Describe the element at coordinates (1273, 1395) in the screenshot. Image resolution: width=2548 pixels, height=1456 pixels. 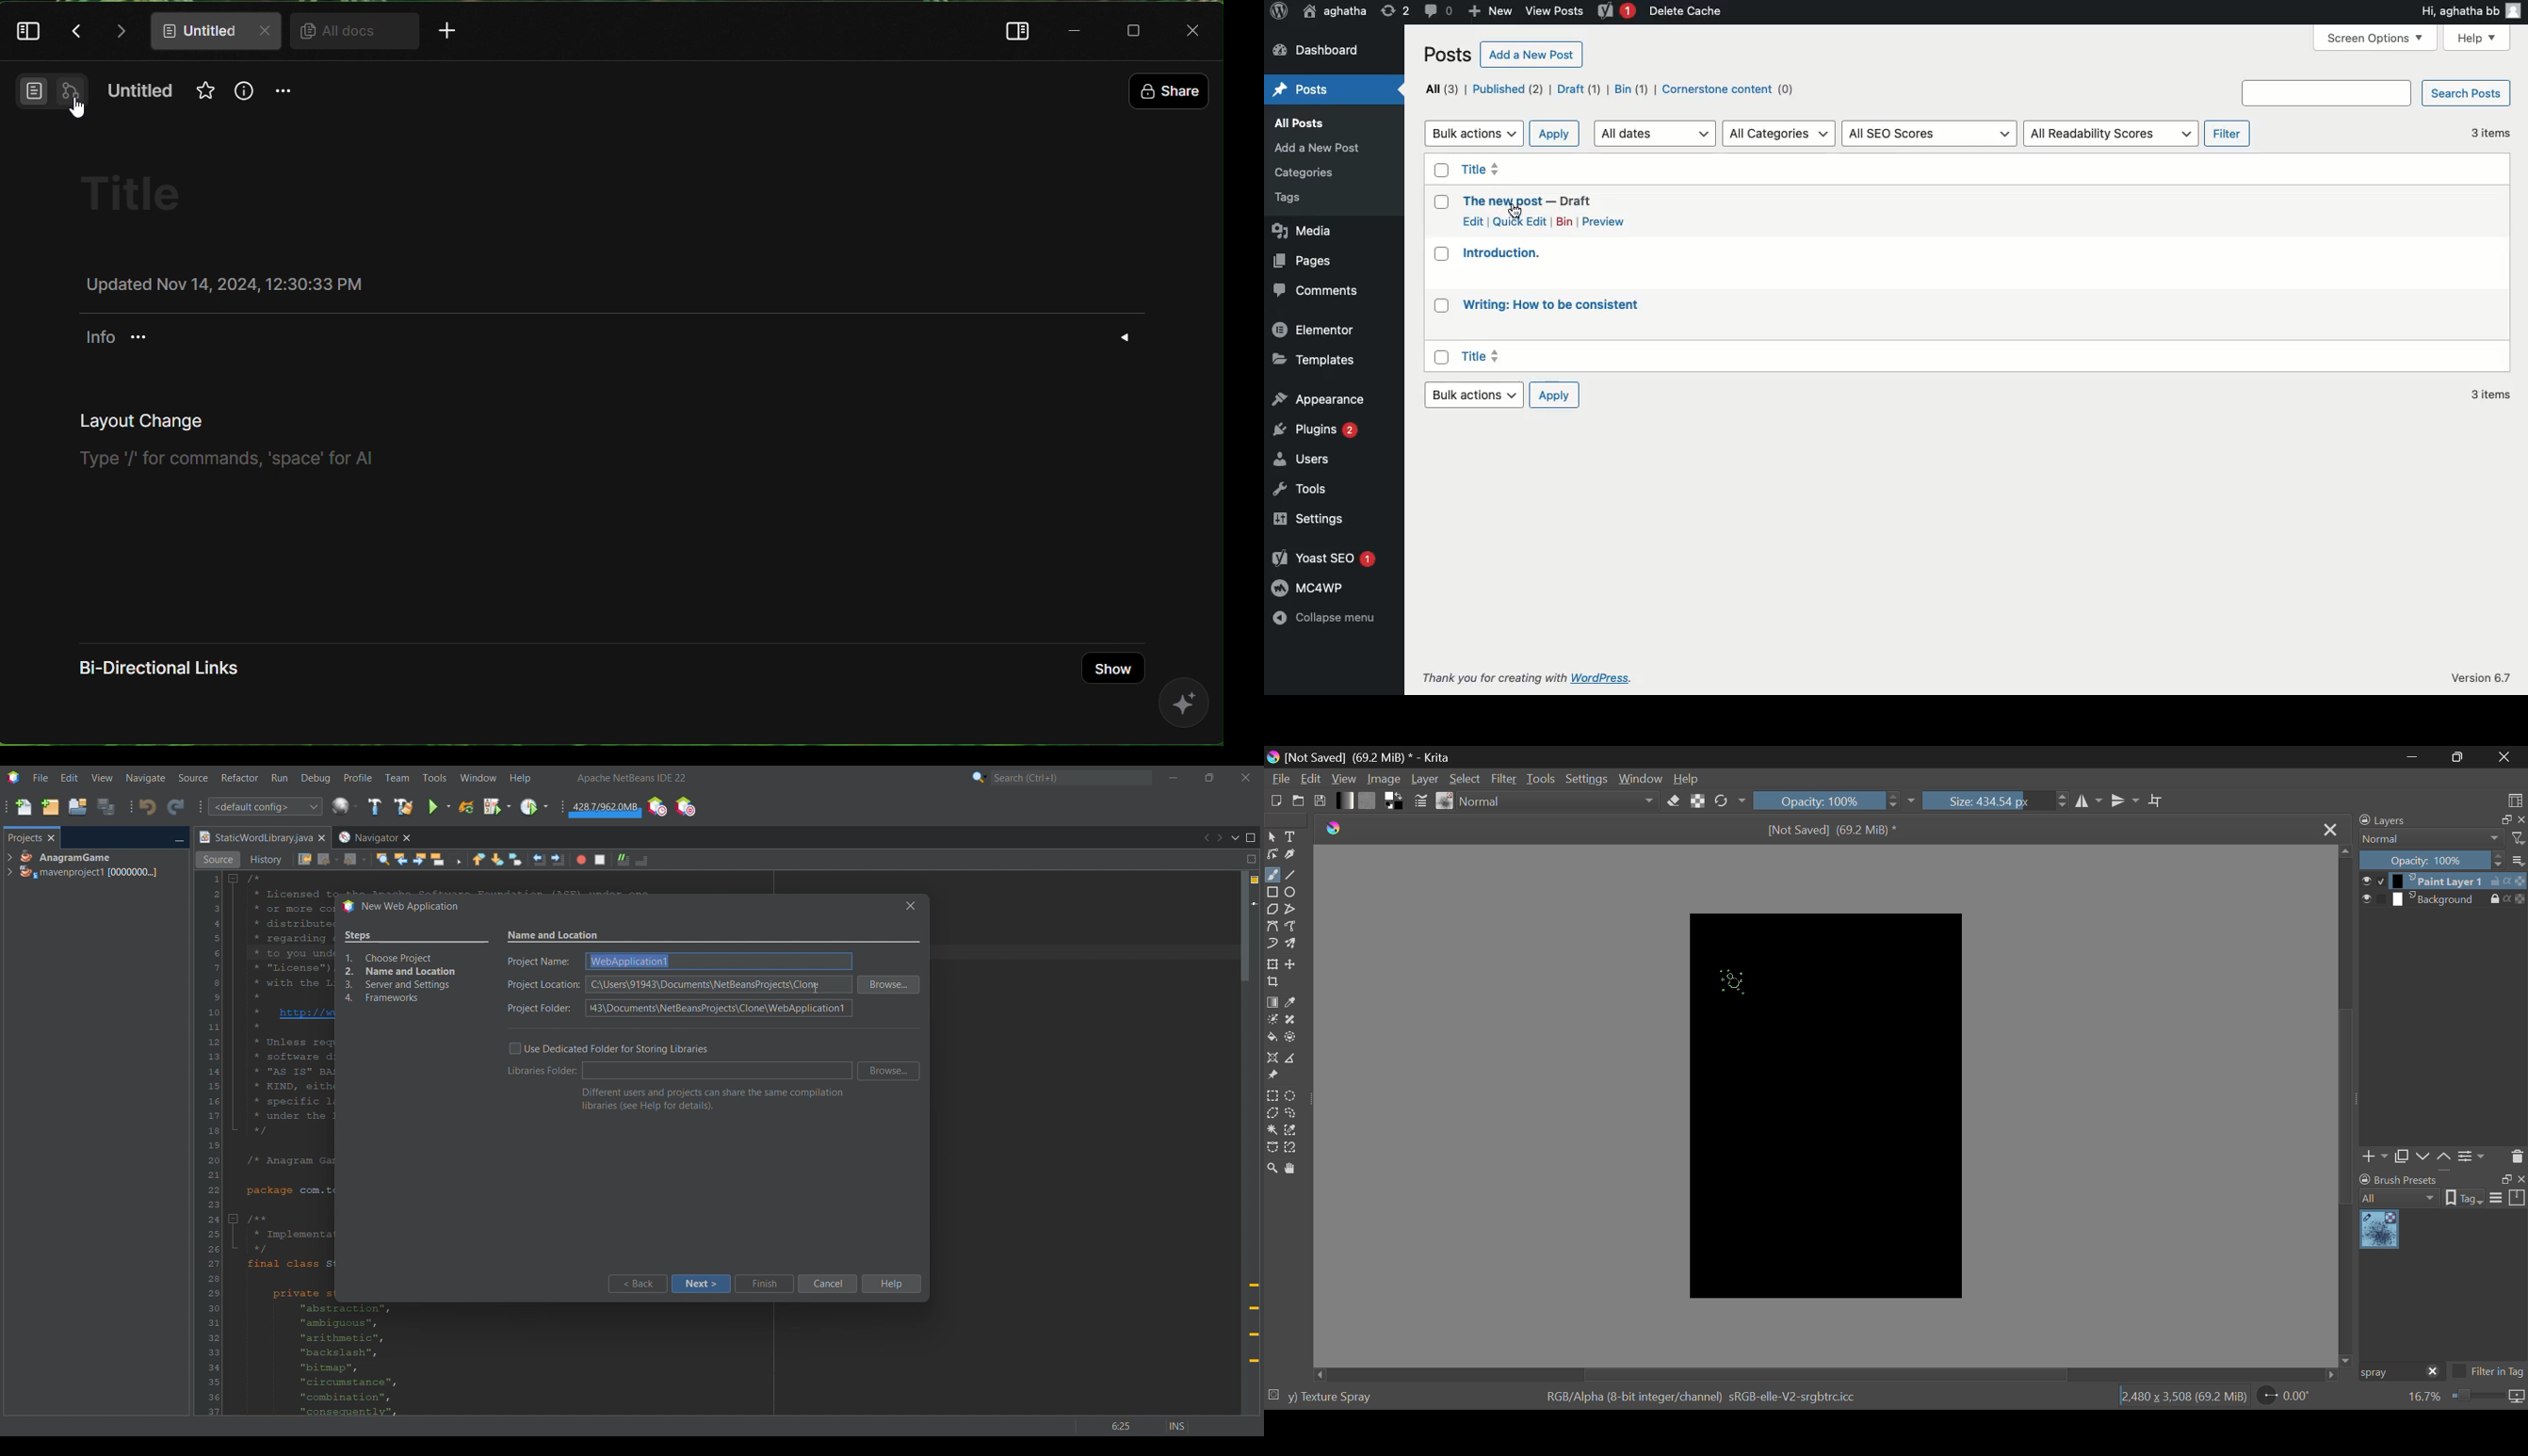
I see `selection` at that location.